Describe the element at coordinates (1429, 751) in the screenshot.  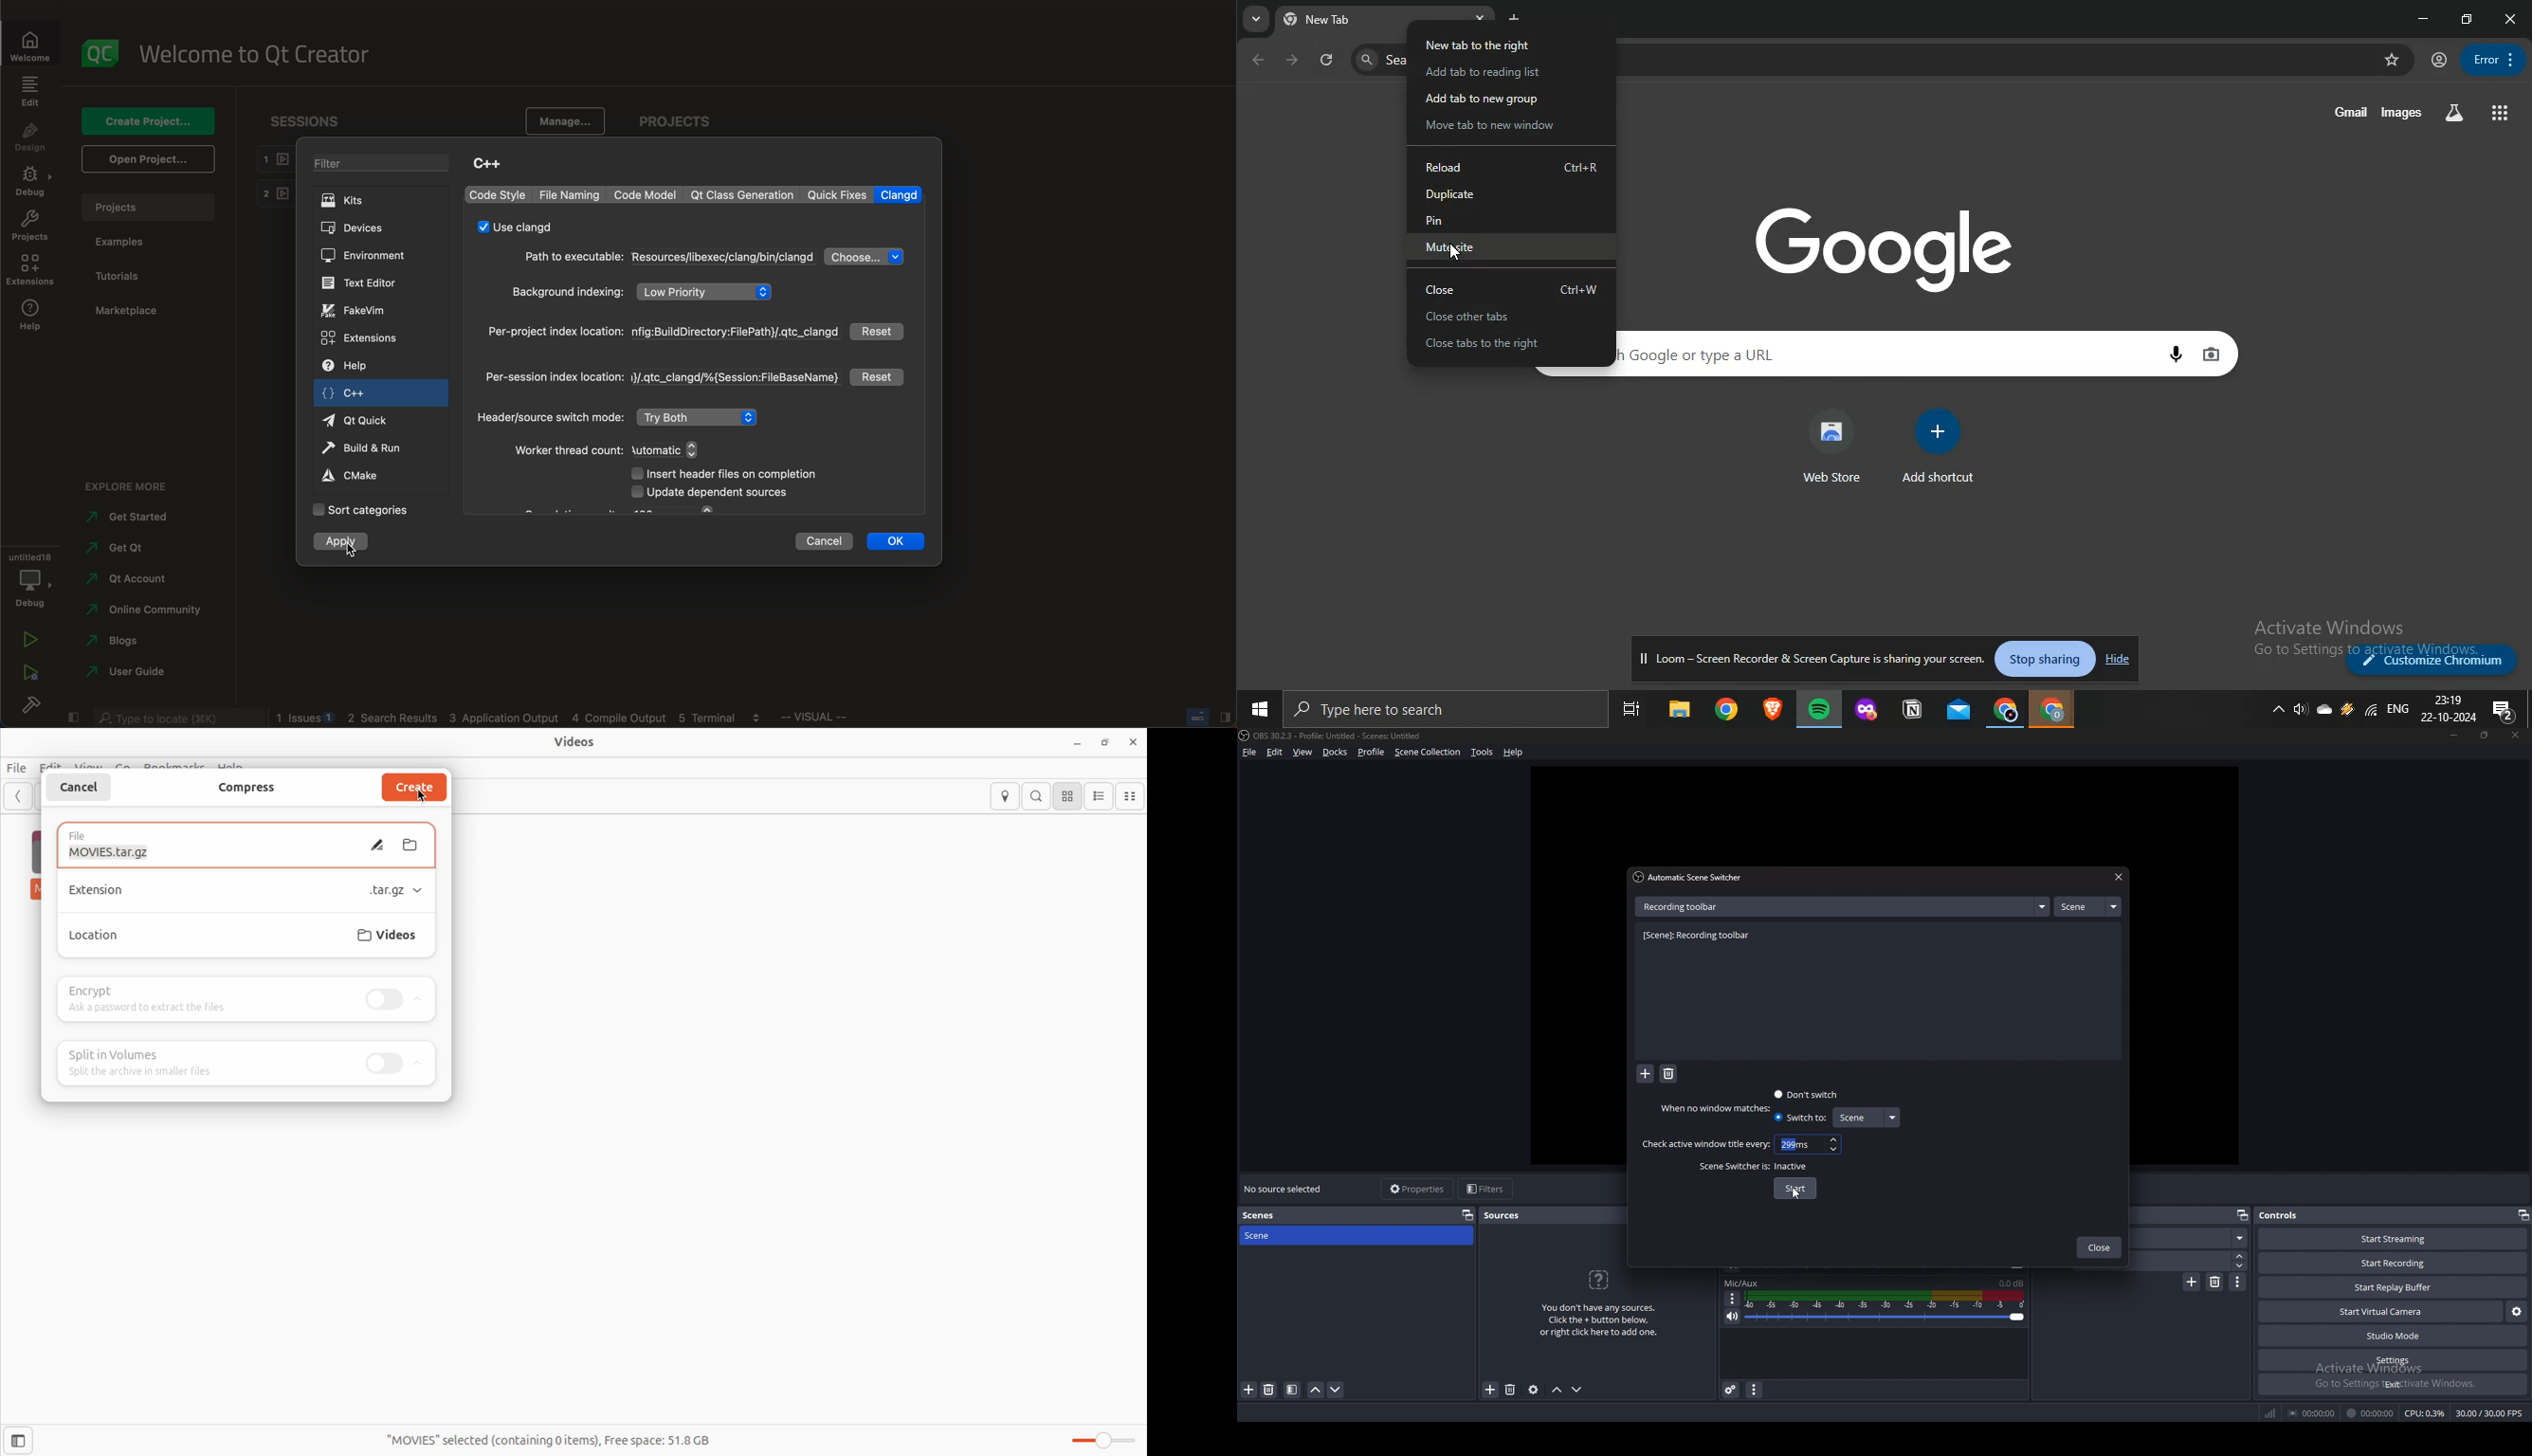
I see `scene collection` at that location.